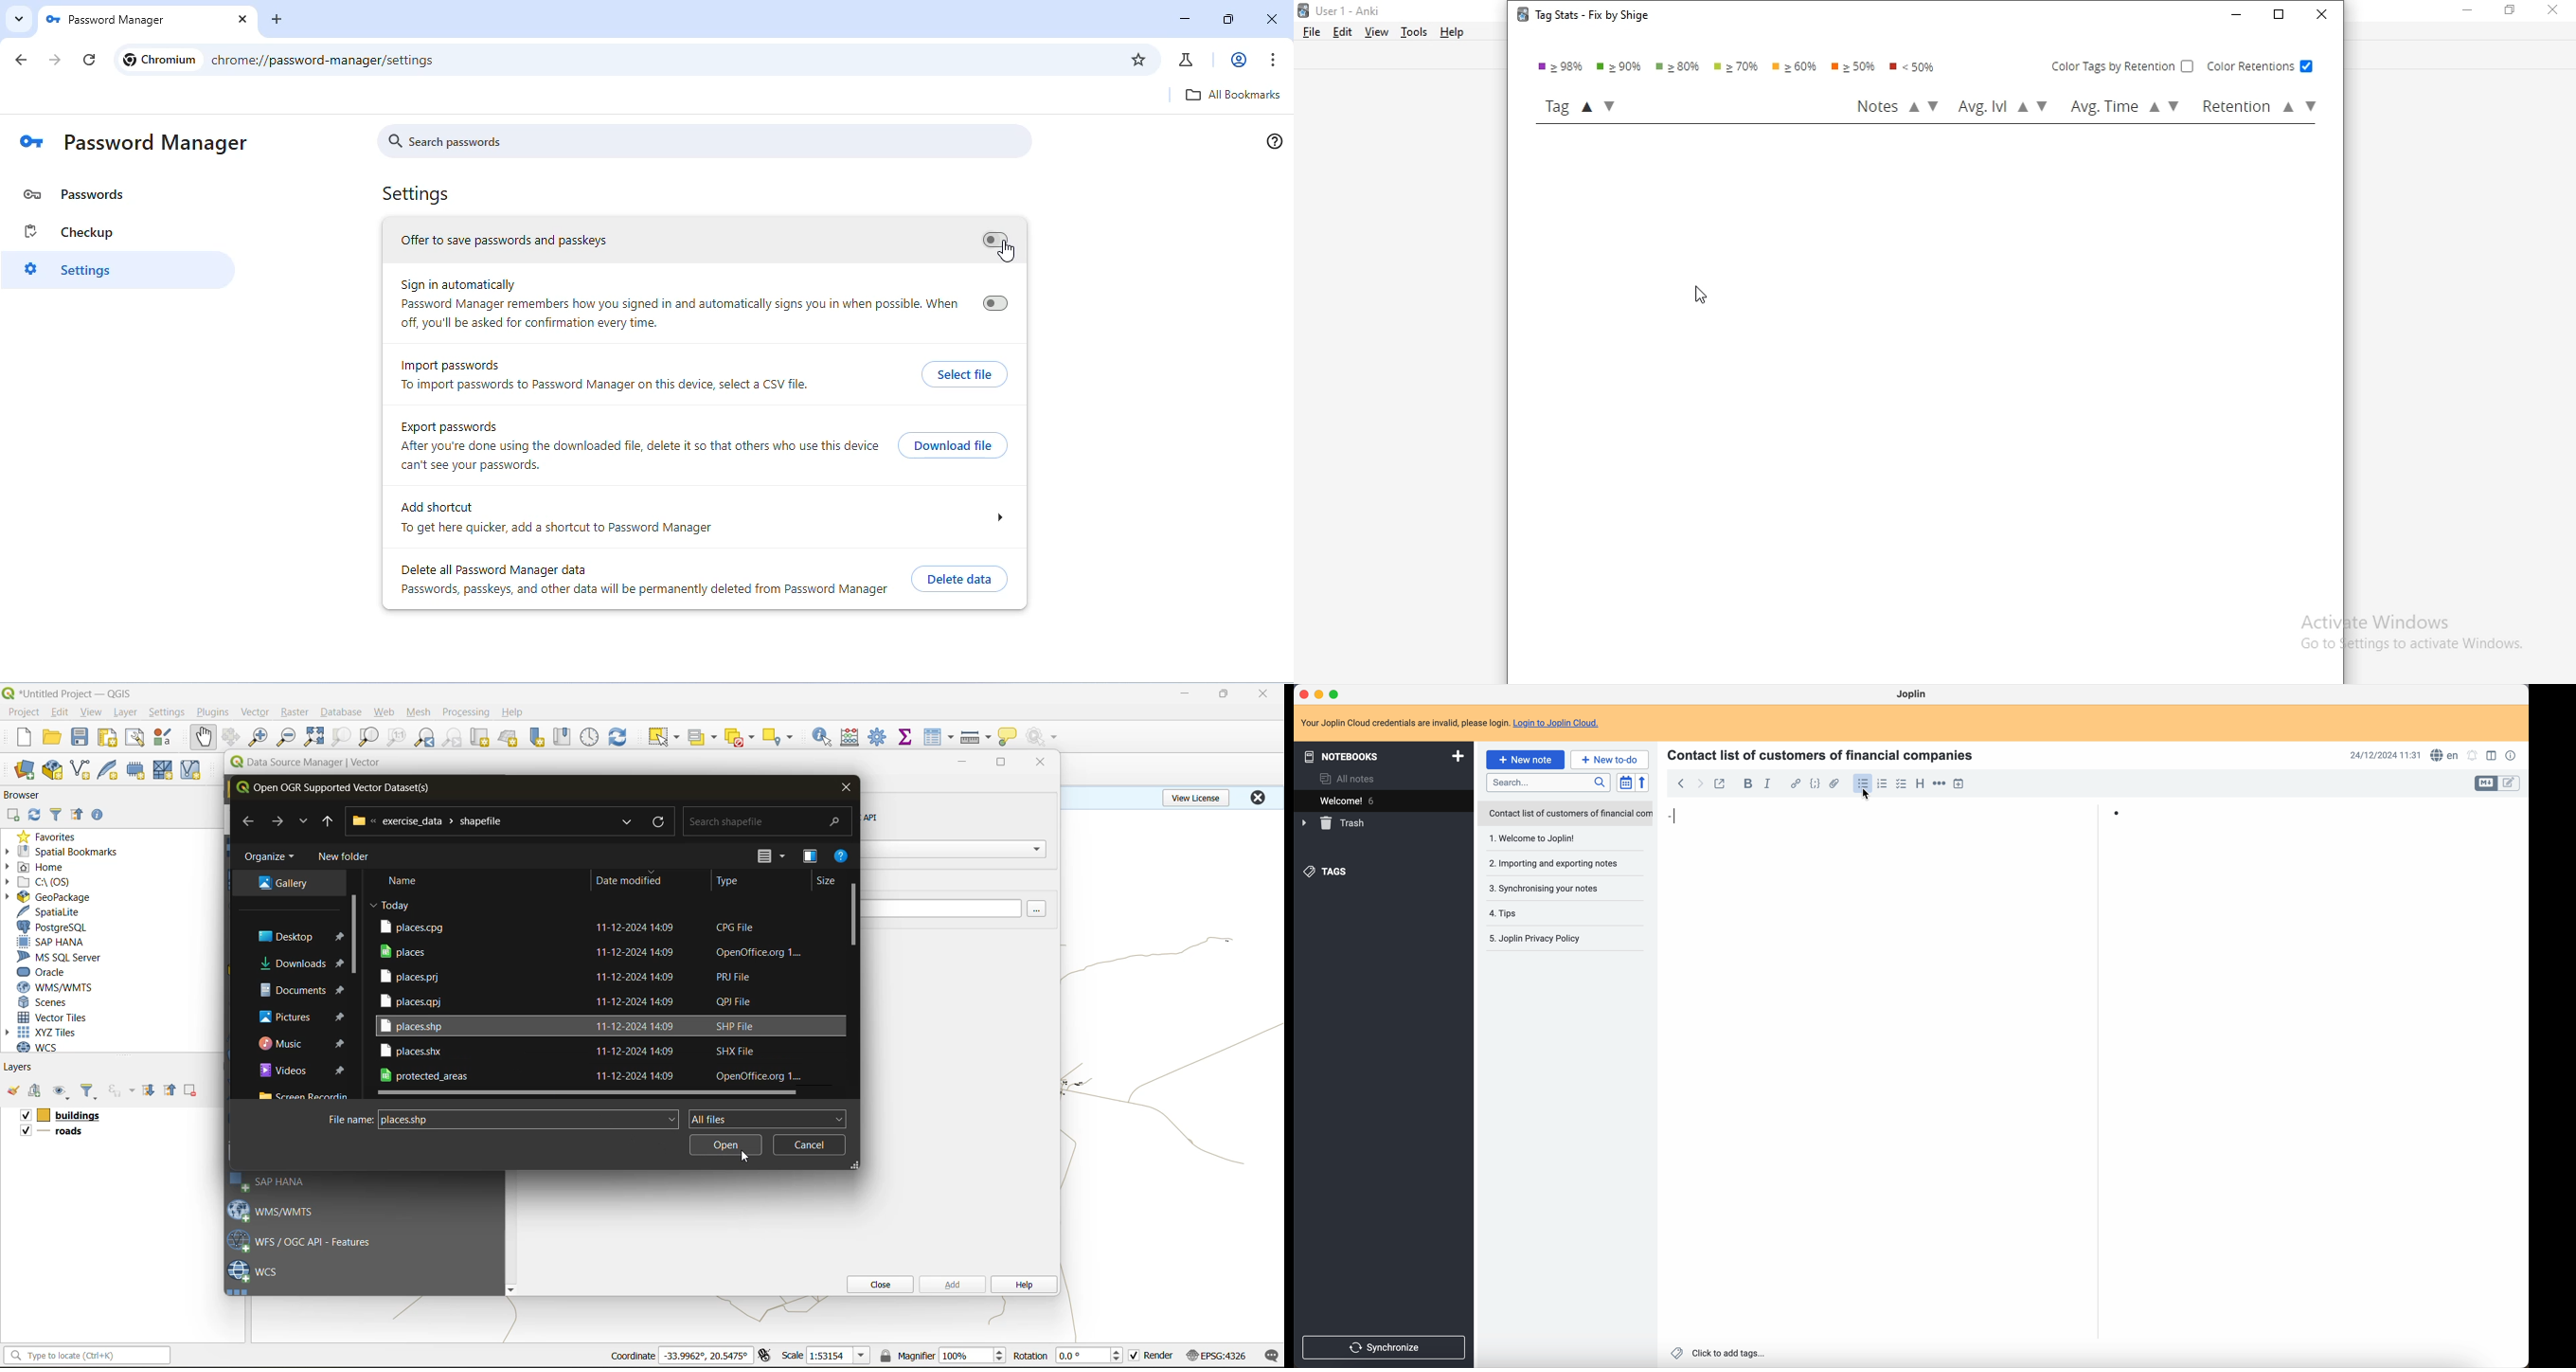 The image size is (2576, 1372). Describe the element at coordinates (1188, 60) in the screenshot. I see `chrome labs` at that location.